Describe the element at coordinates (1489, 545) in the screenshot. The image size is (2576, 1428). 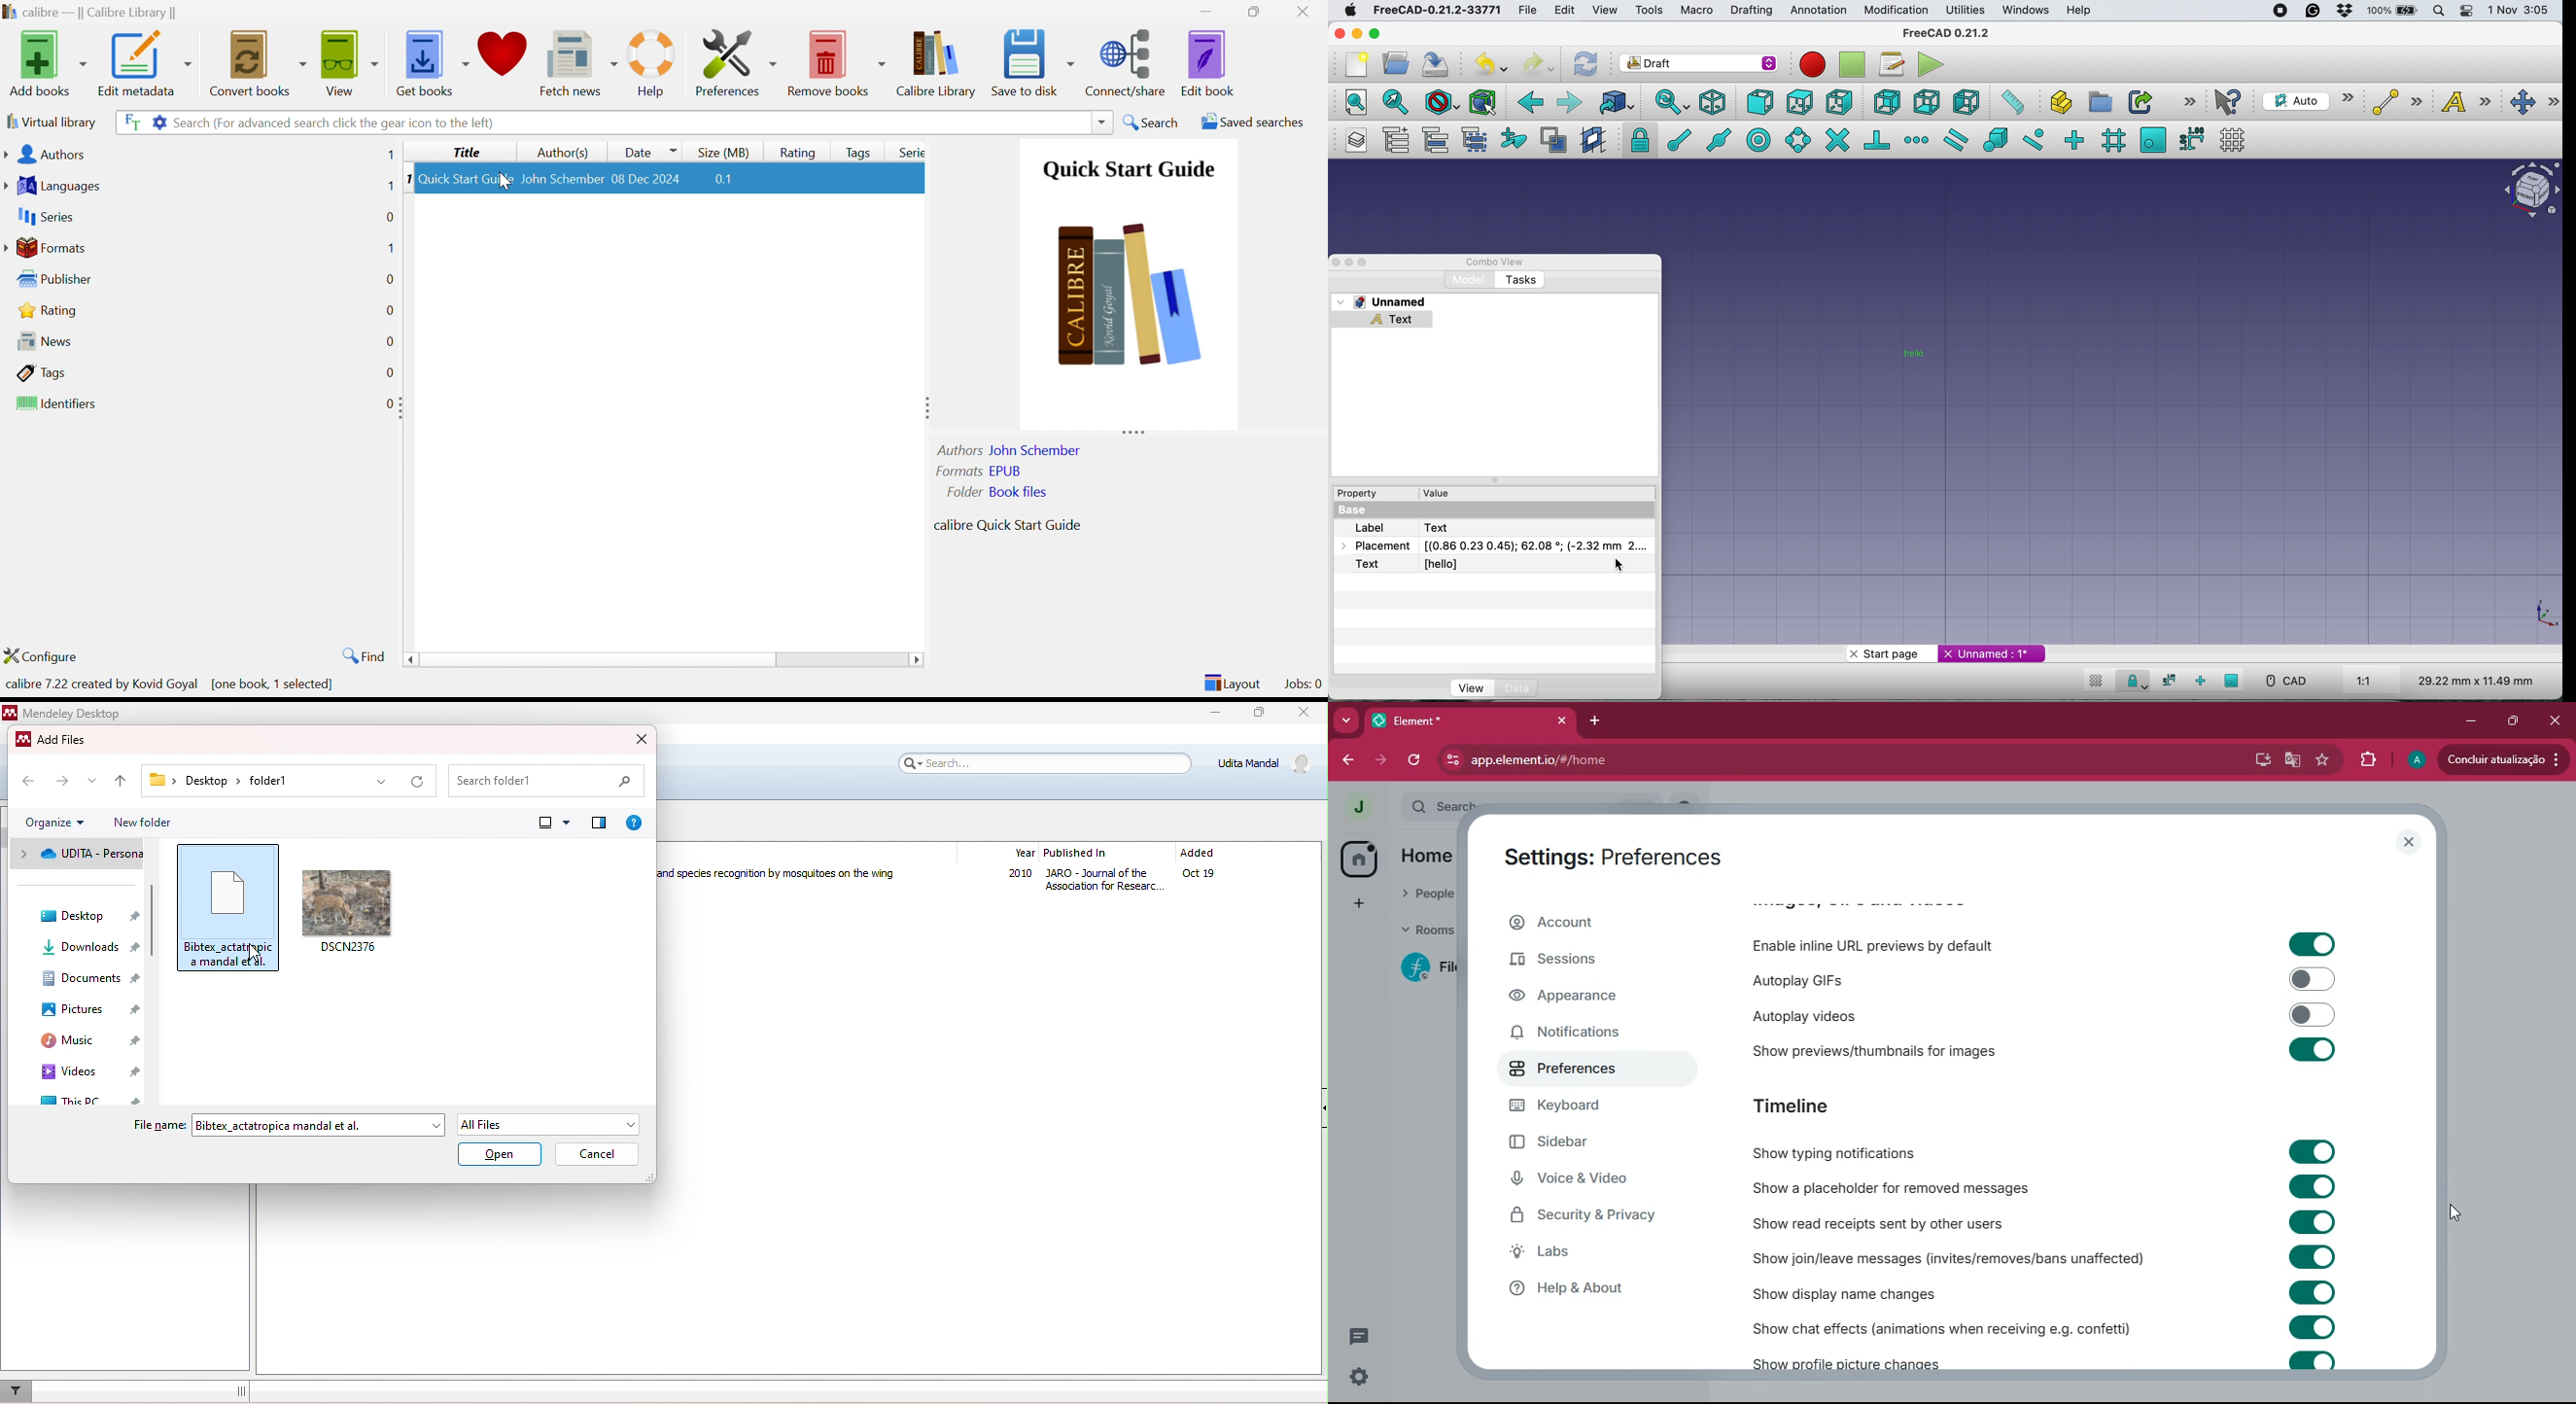
I see `placement` at that location.